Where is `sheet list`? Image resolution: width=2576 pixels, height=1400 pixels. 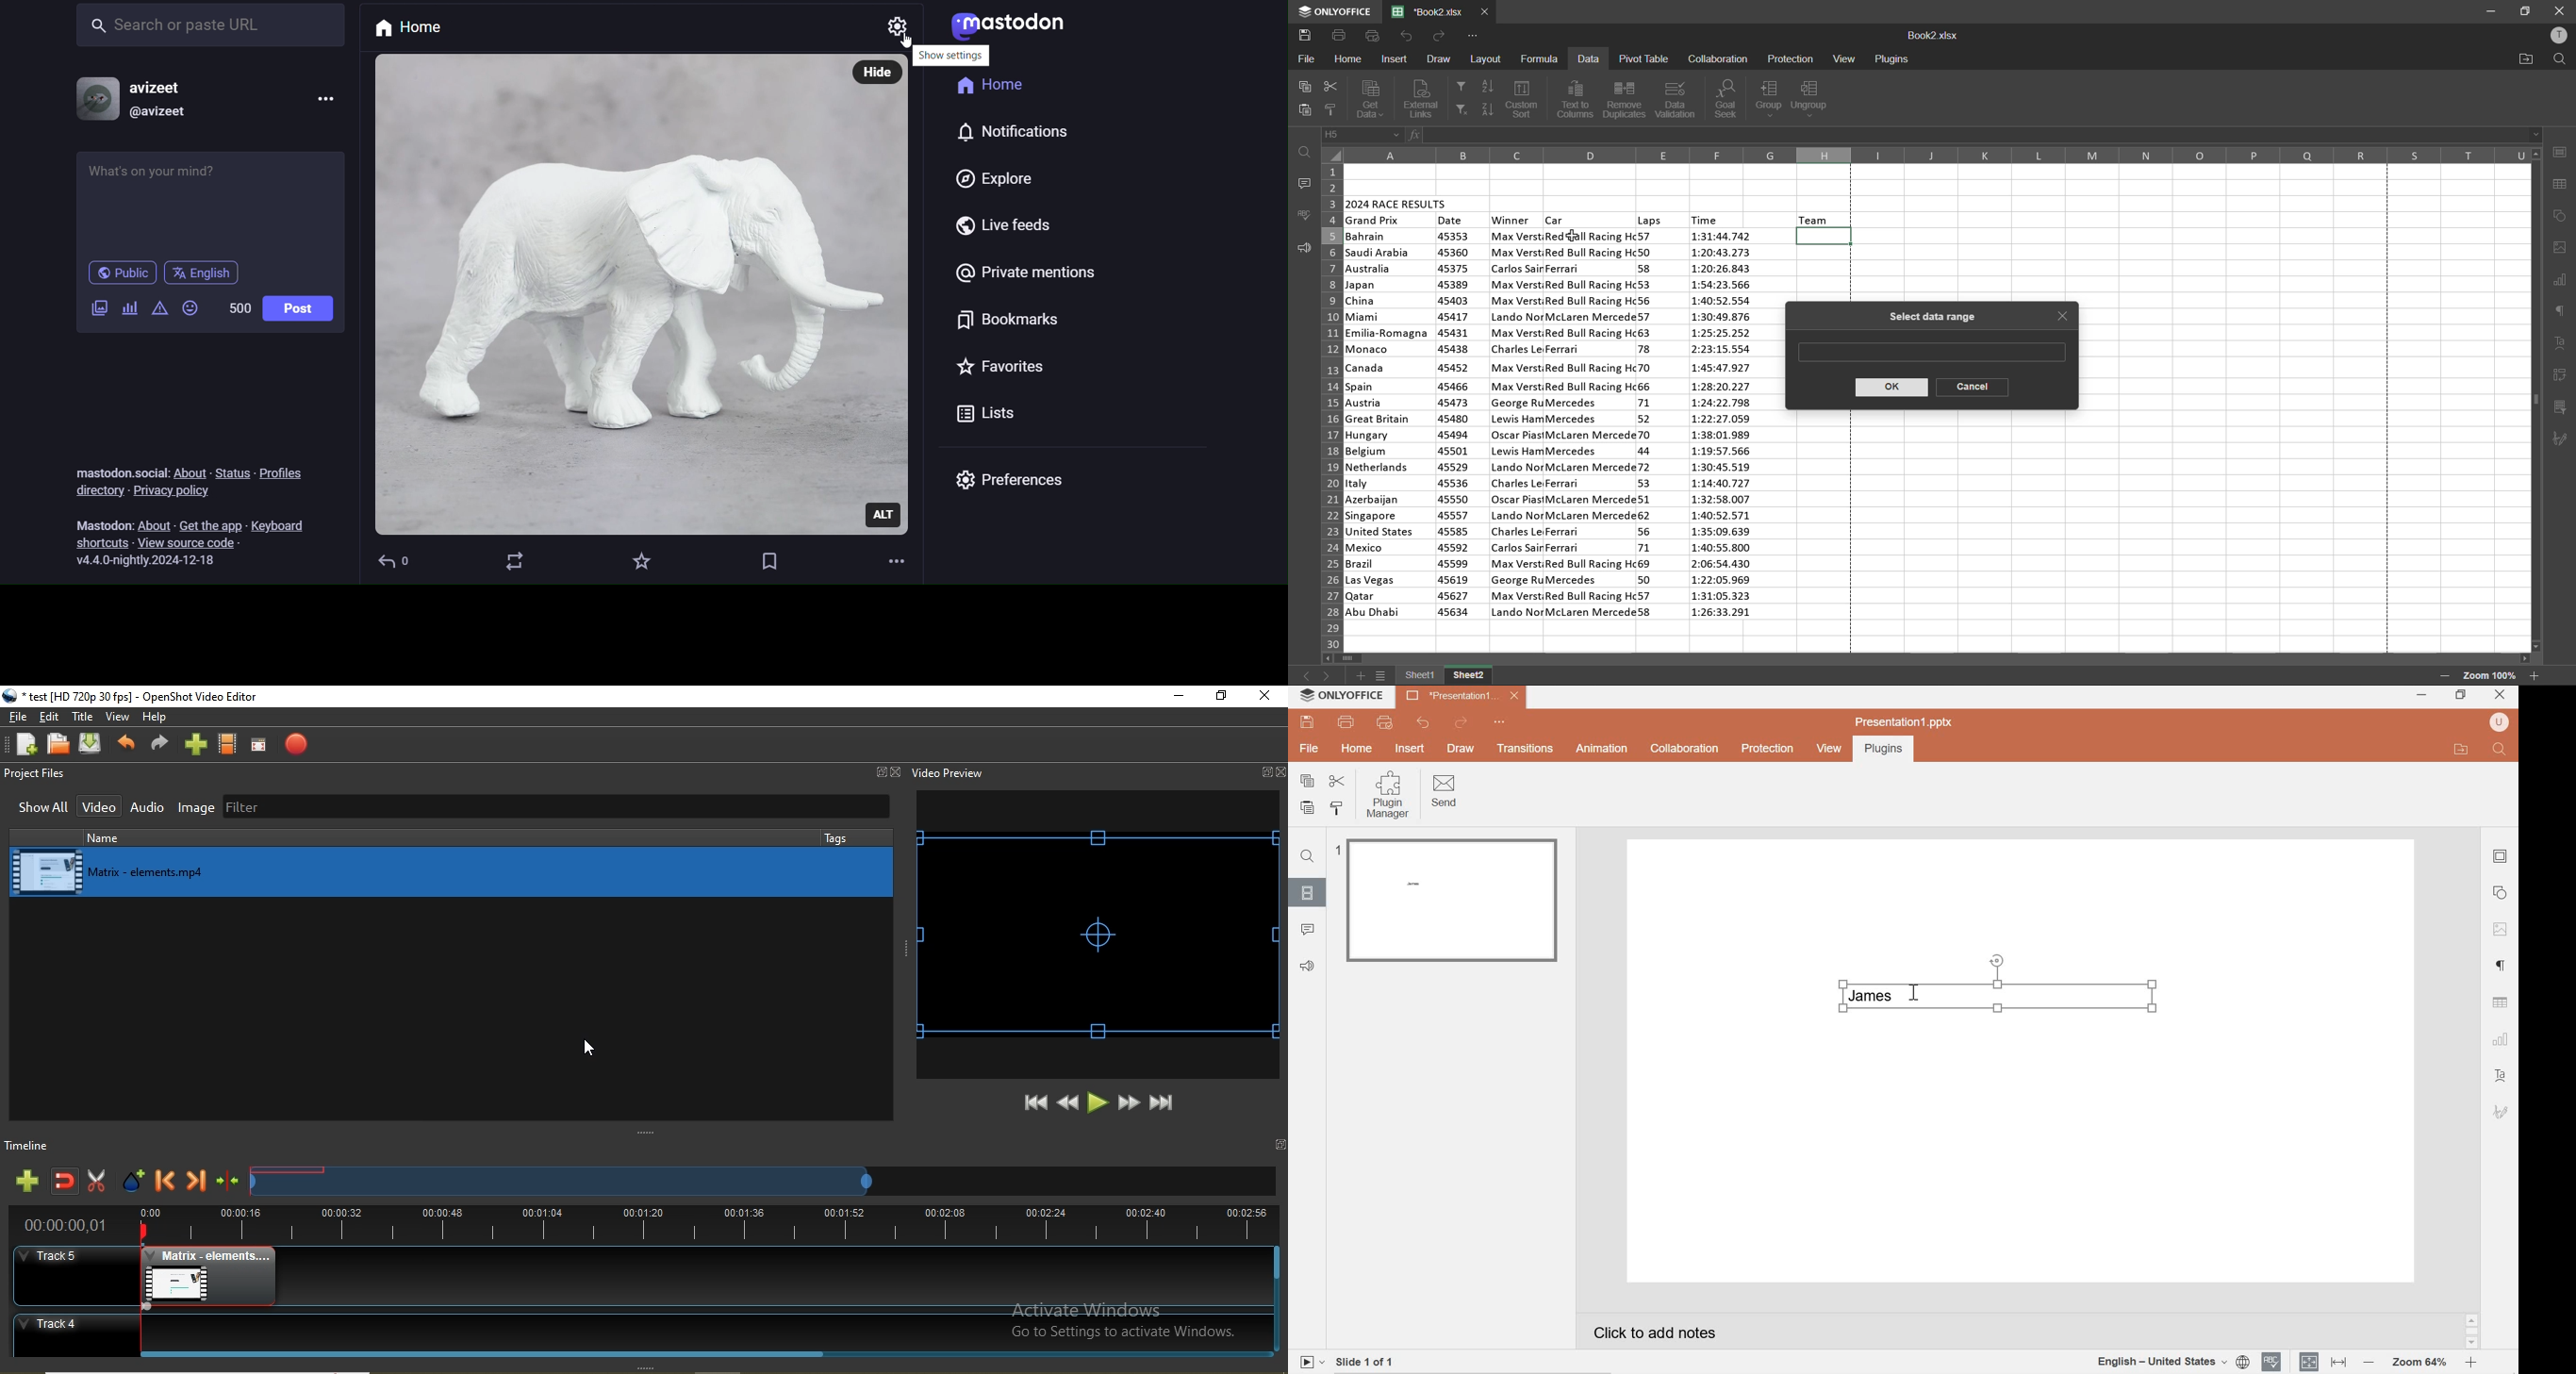
sheet list is located at coordinates (1383, 678).